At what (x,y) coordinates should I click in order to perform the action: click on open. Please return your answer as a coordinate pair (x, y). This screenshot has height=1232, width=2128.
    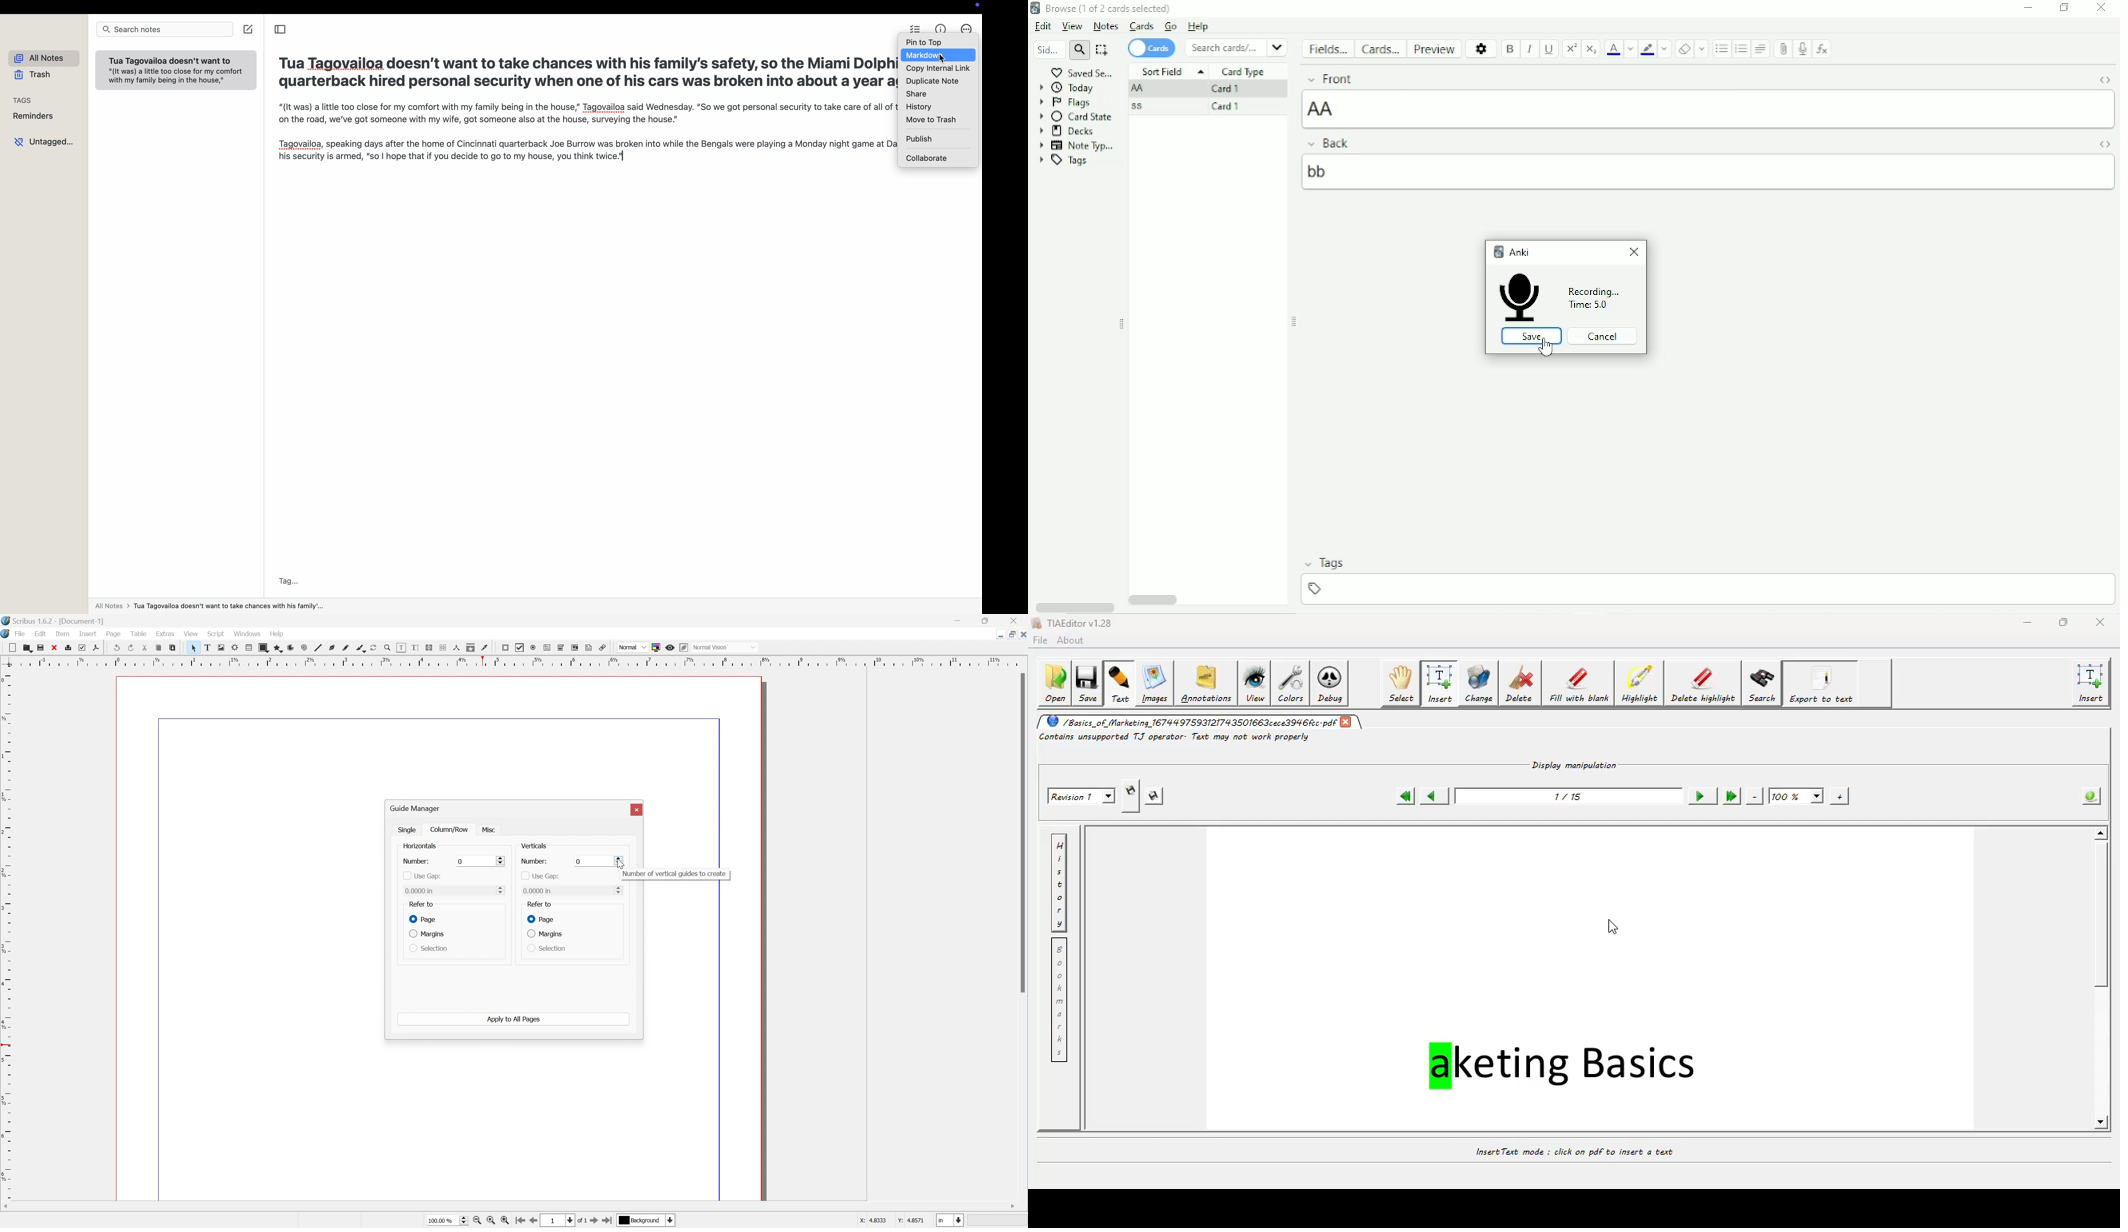
    Looking at the image, I should click on (29, 649).